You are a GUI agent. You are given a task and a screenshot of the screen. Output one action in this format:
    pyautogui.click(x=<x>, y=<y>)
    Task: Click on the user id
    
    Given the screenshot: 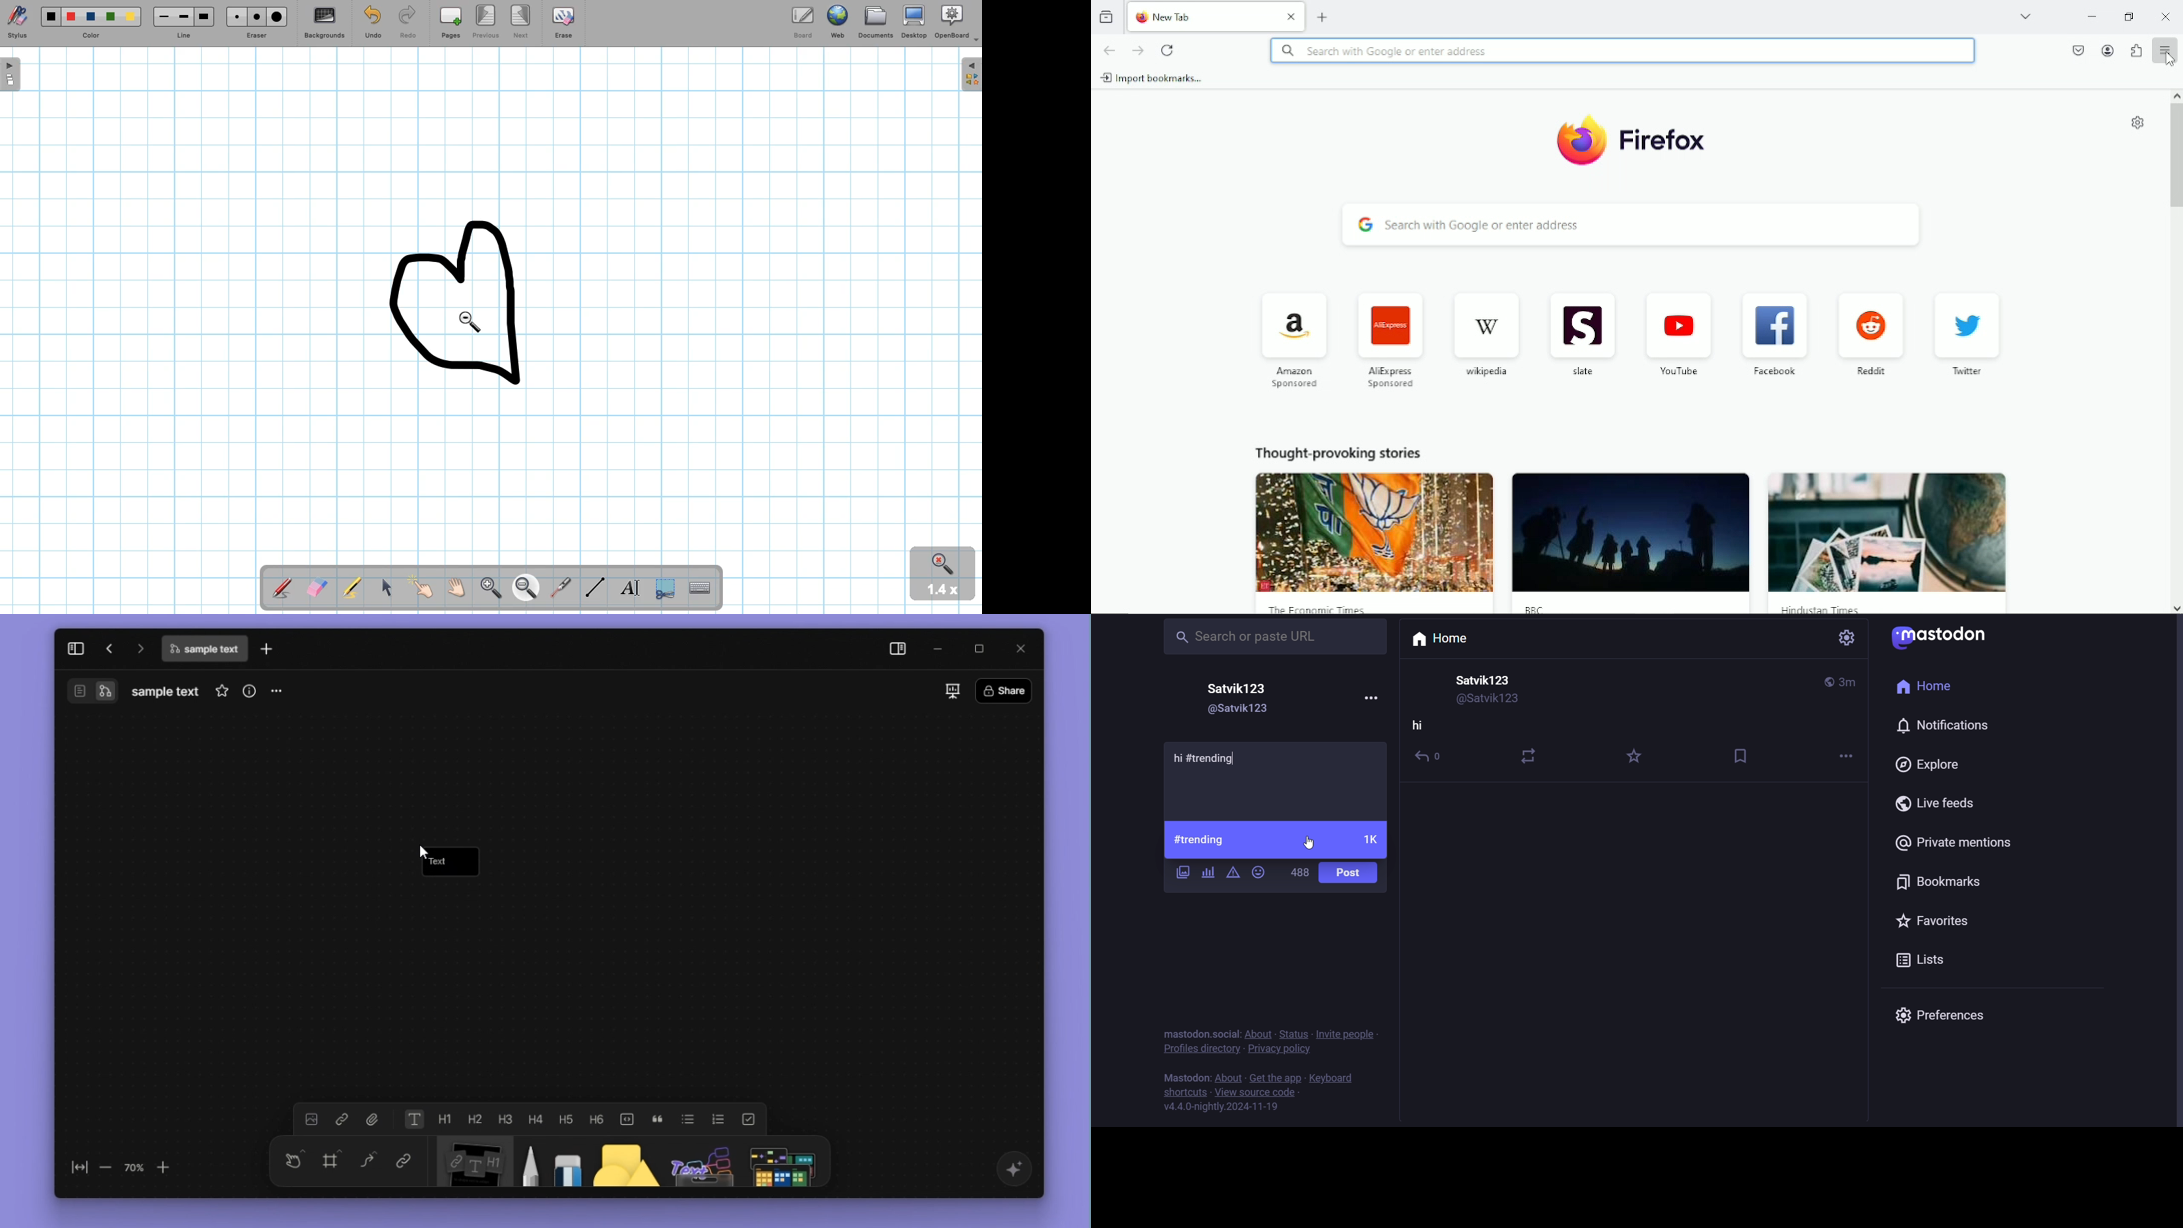 What is the action you would take?
    pyautogui.click(x=1491, y=700)
    